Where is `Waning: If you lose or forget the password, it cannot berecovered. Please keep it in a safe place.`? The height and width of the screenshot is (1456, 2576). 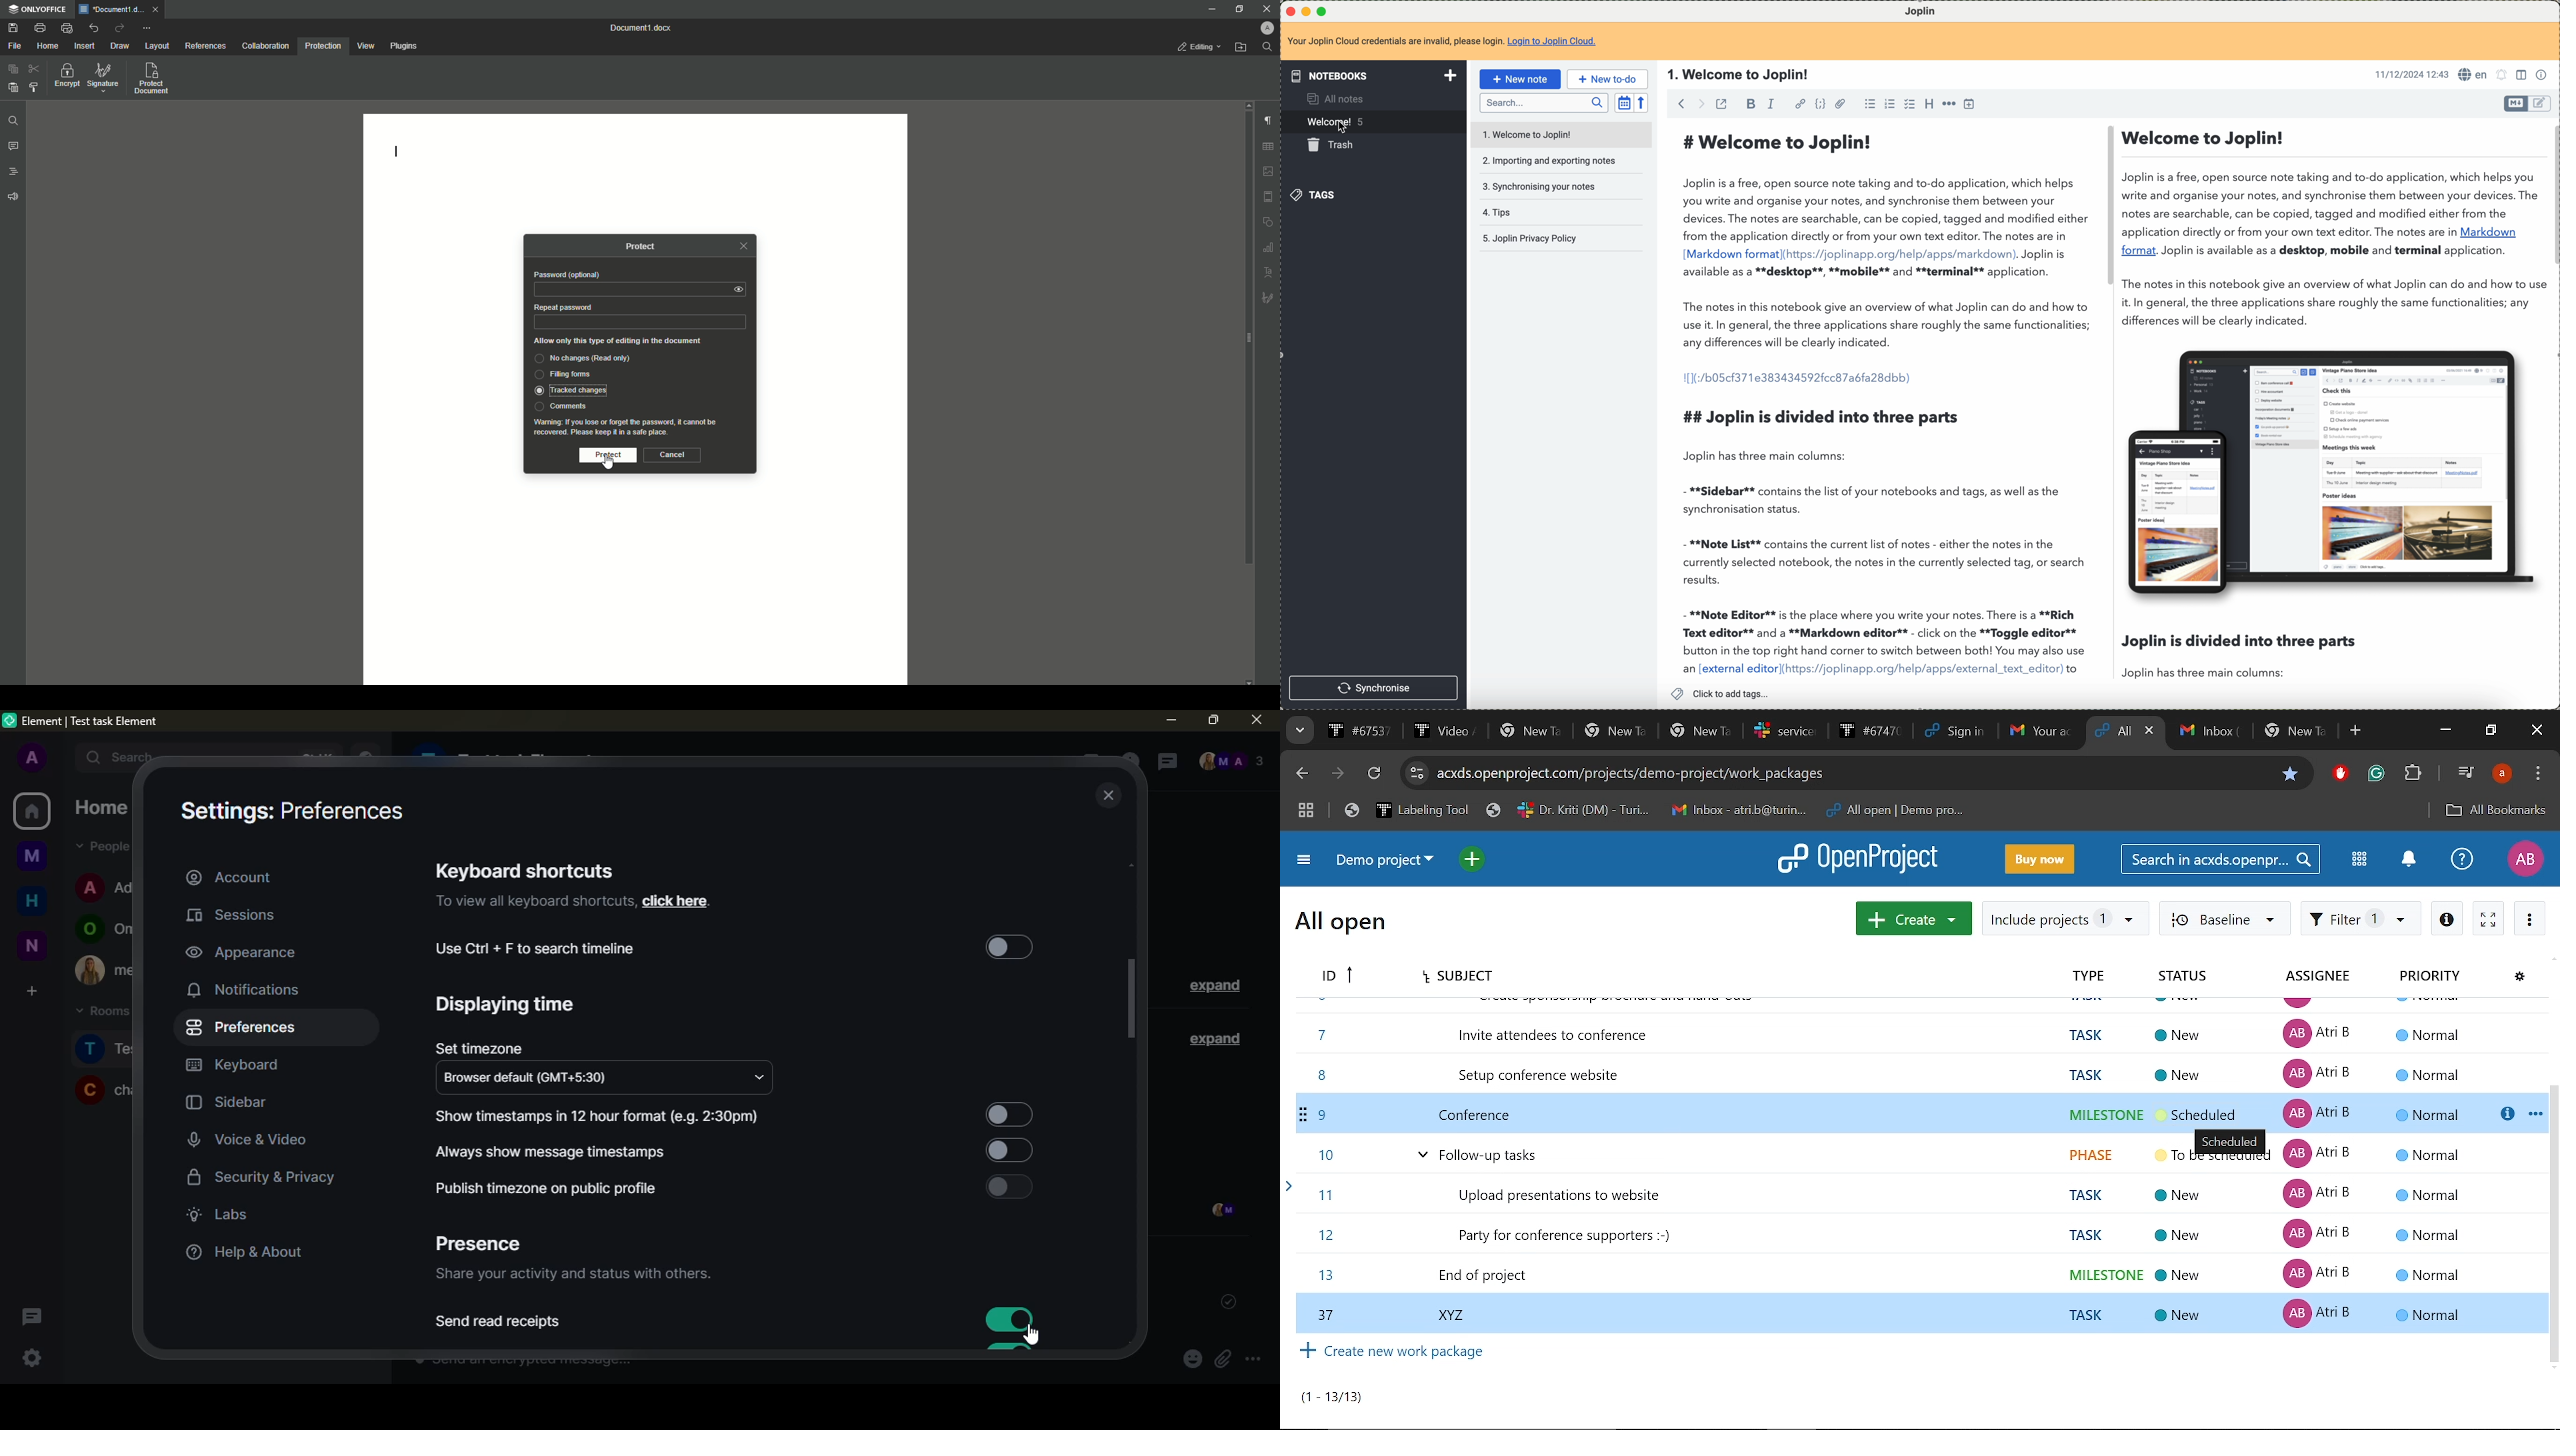 Waning: If you lose or forget the password, it cannot berecovered. Please keep it in a safe place. is located at coordinates (635, 428).